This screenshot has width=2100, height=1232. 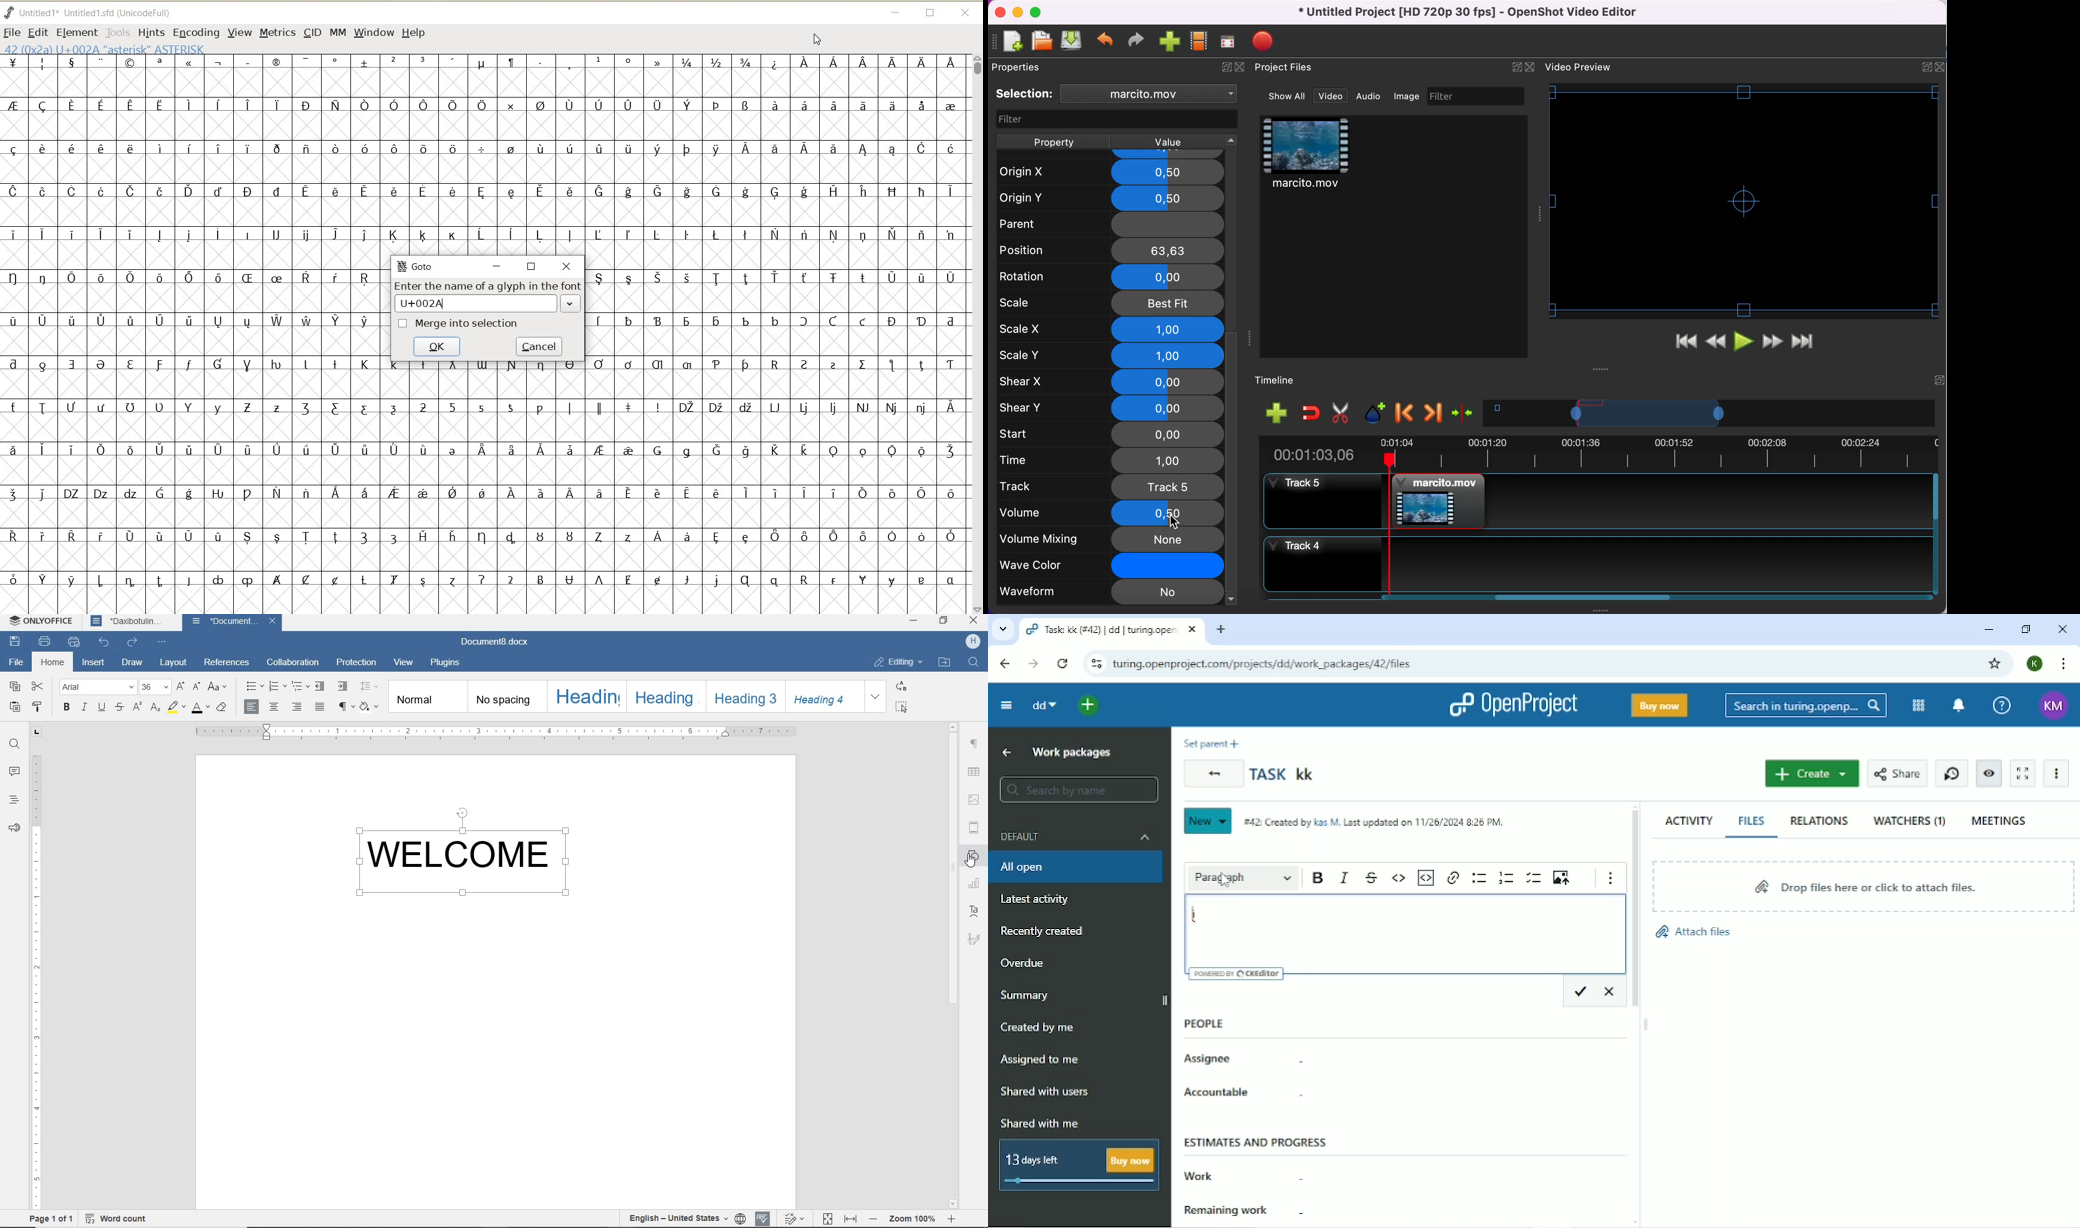 I want to click on Work packages, so click(x=1071, y=753).